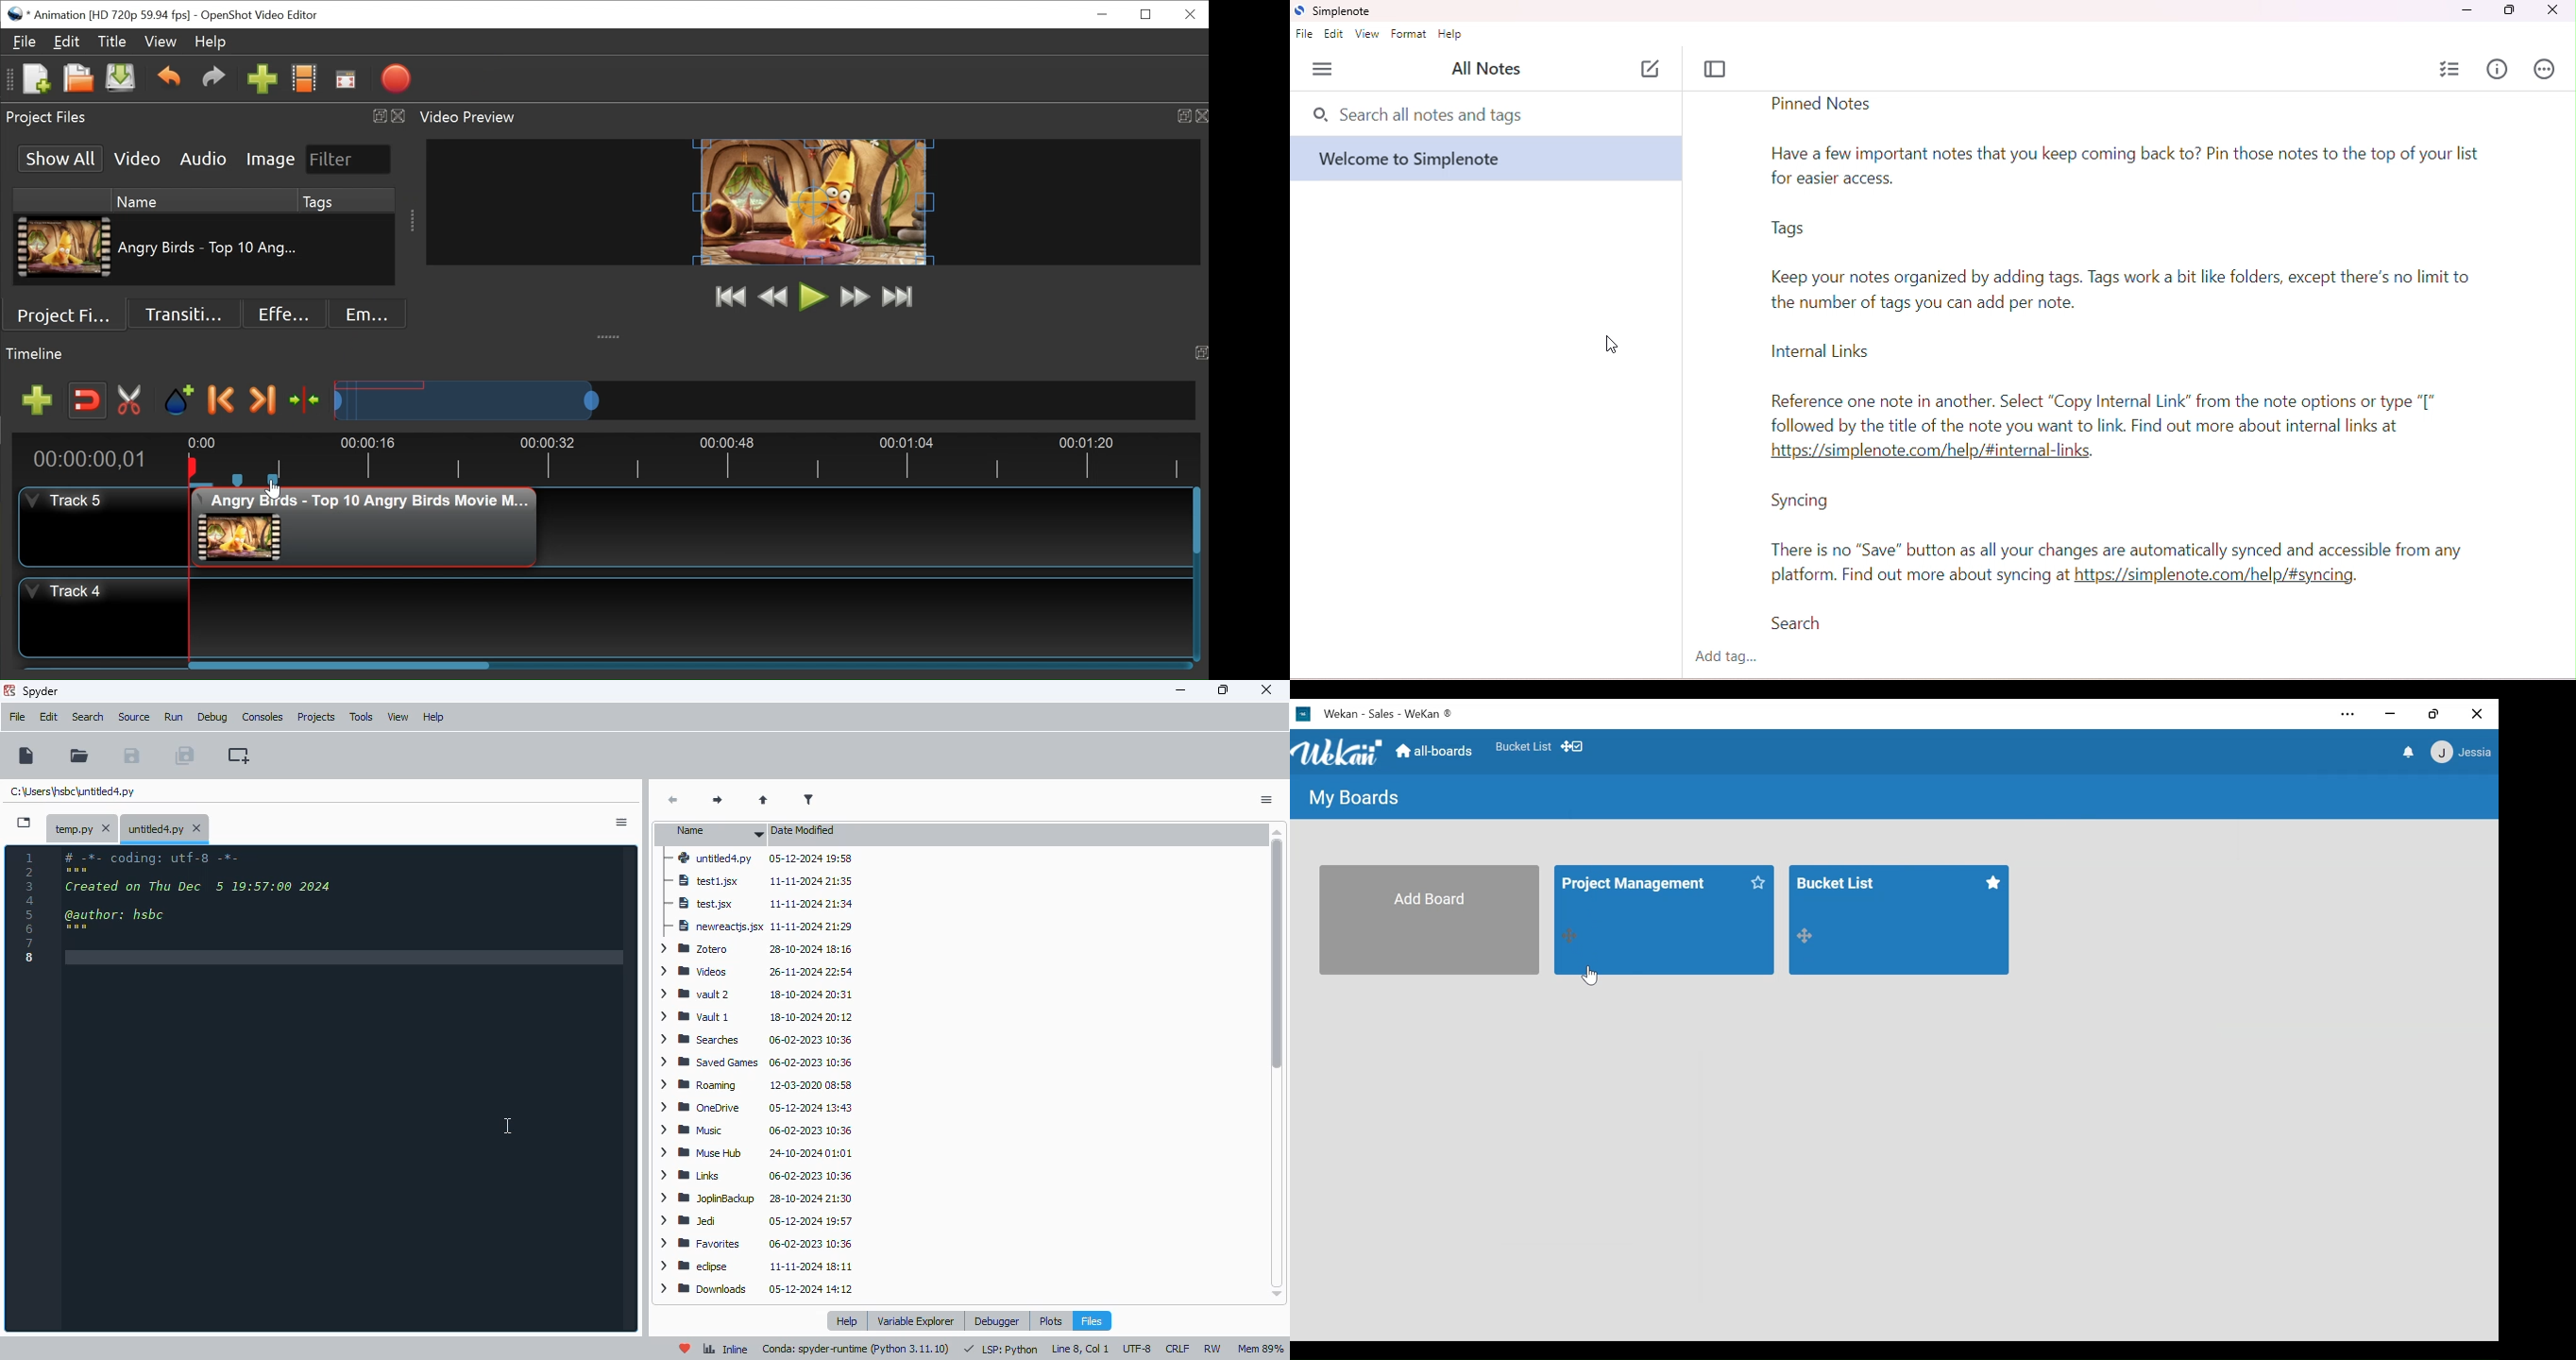  I want to click on bucket list, so click(1782, 921).